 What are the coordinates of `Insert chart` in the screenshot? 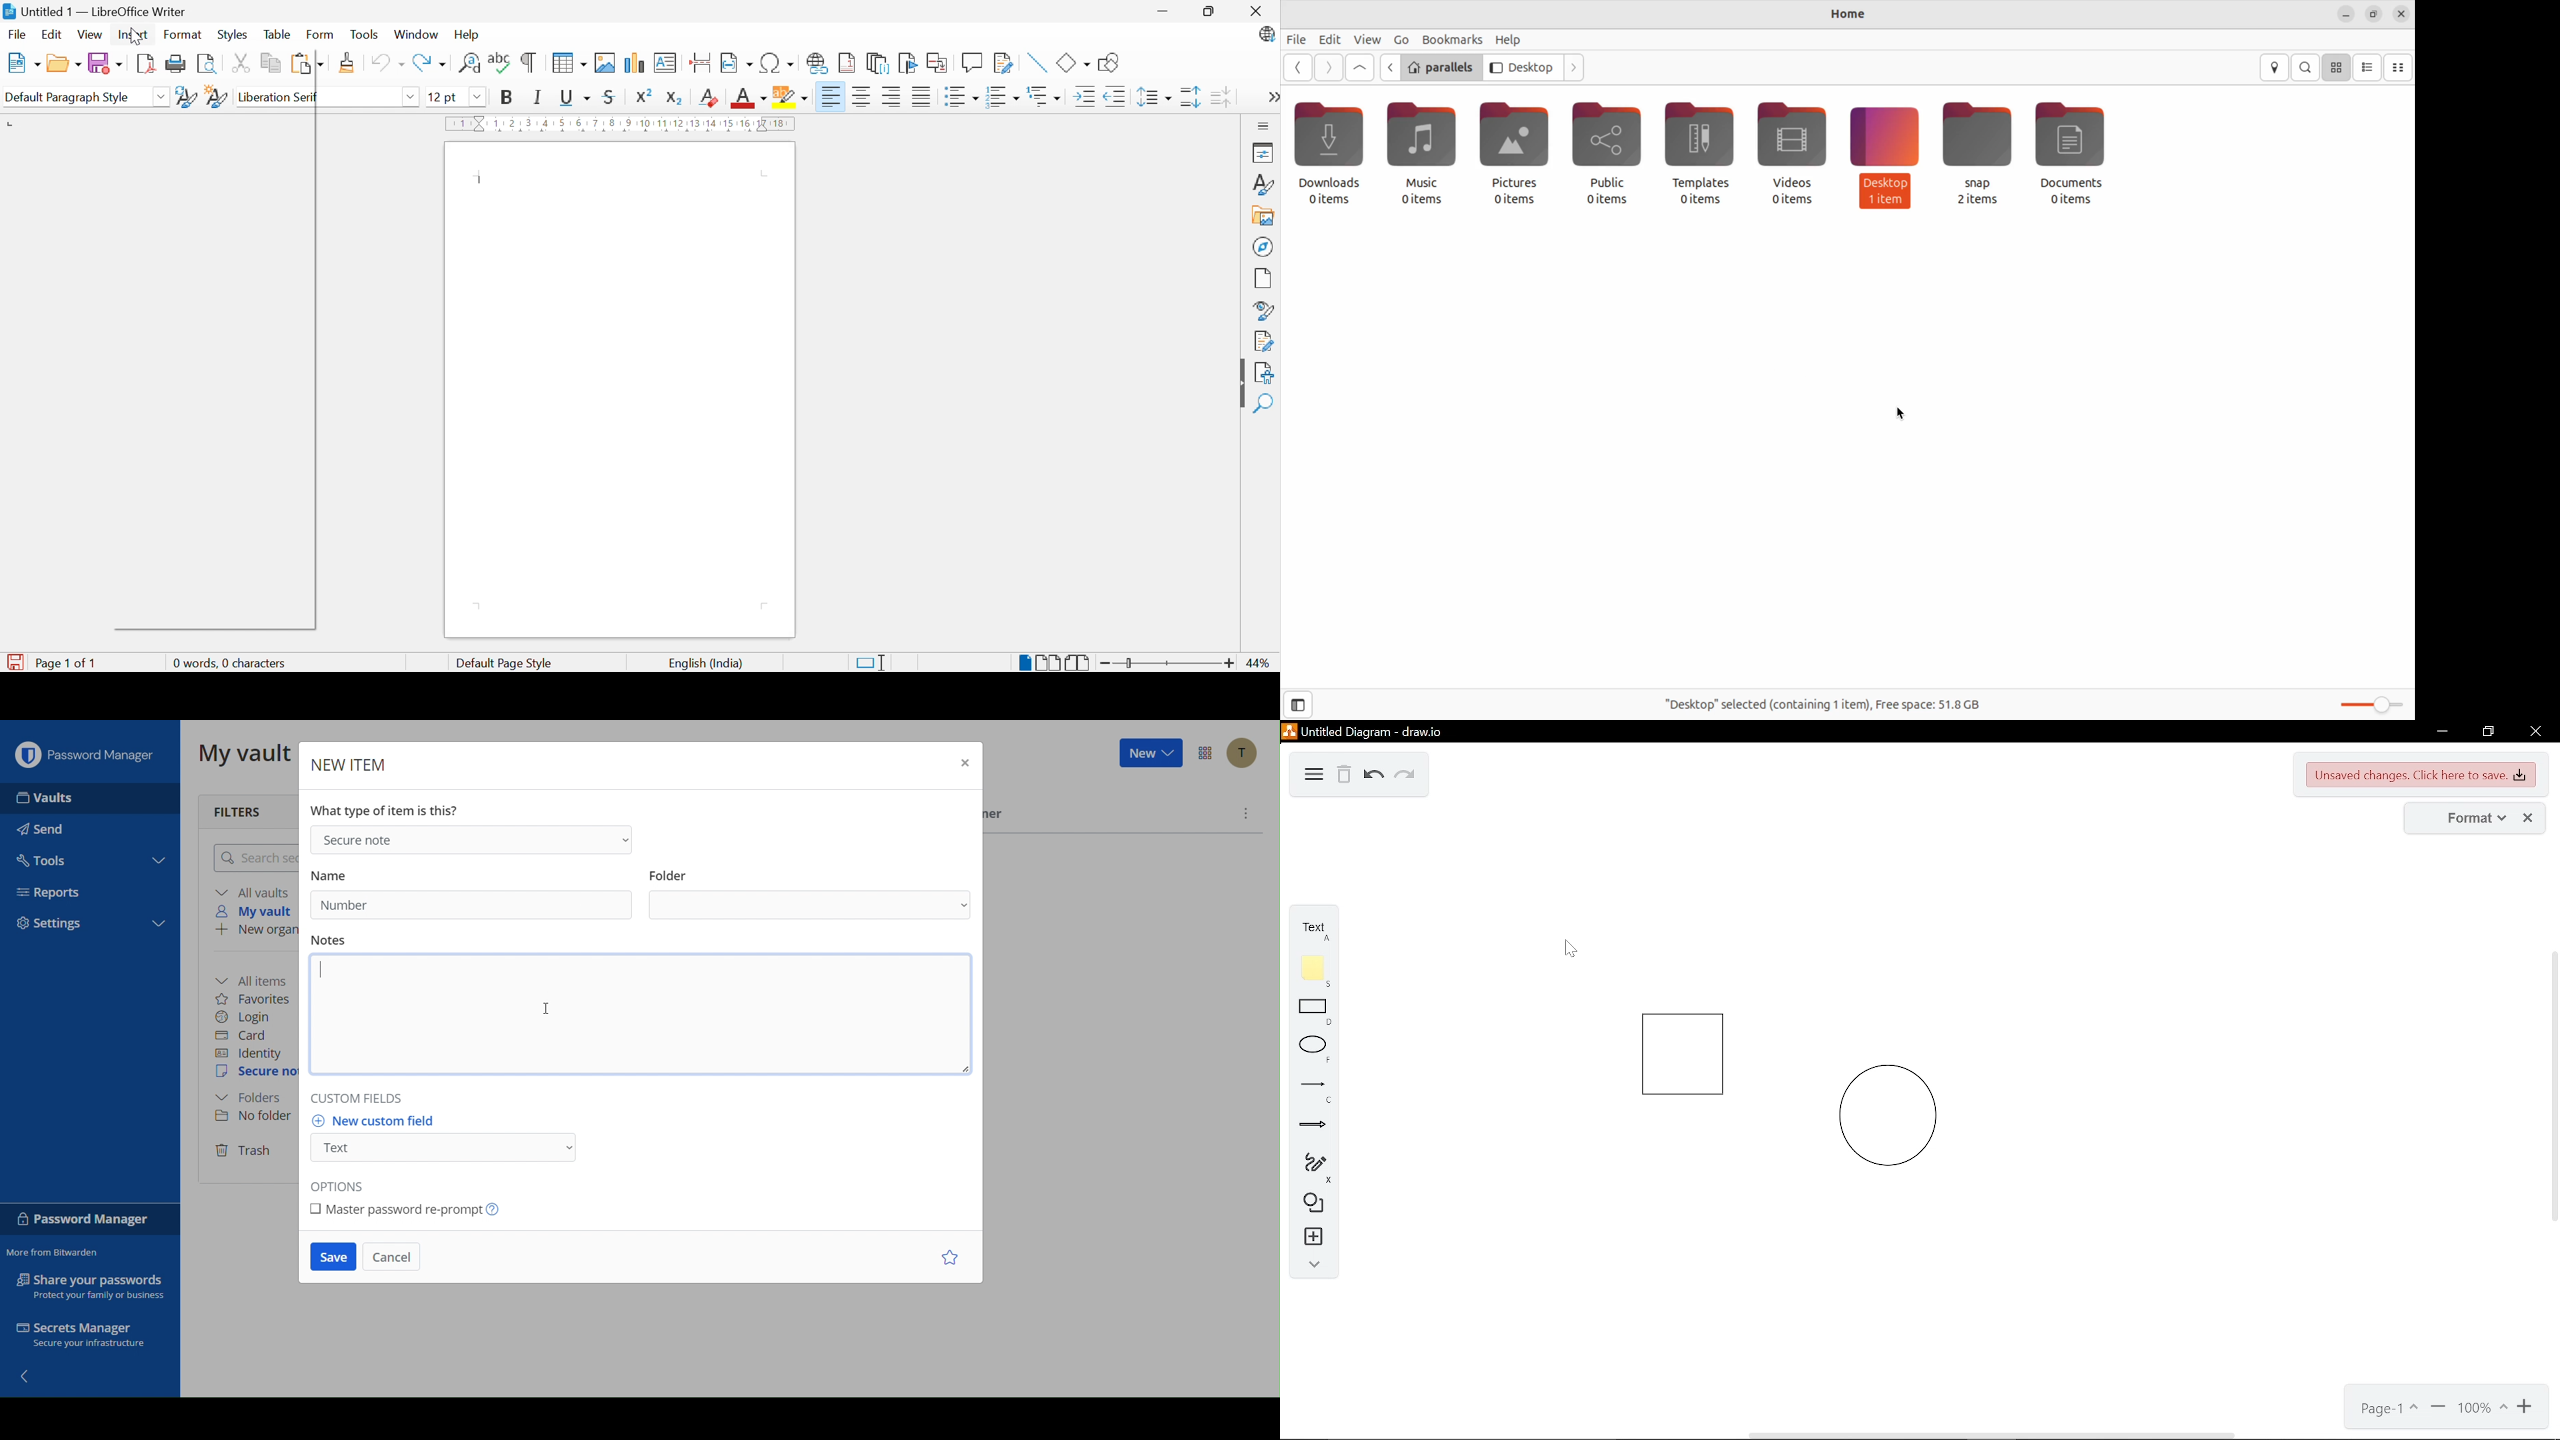 It's located at (635, 63).